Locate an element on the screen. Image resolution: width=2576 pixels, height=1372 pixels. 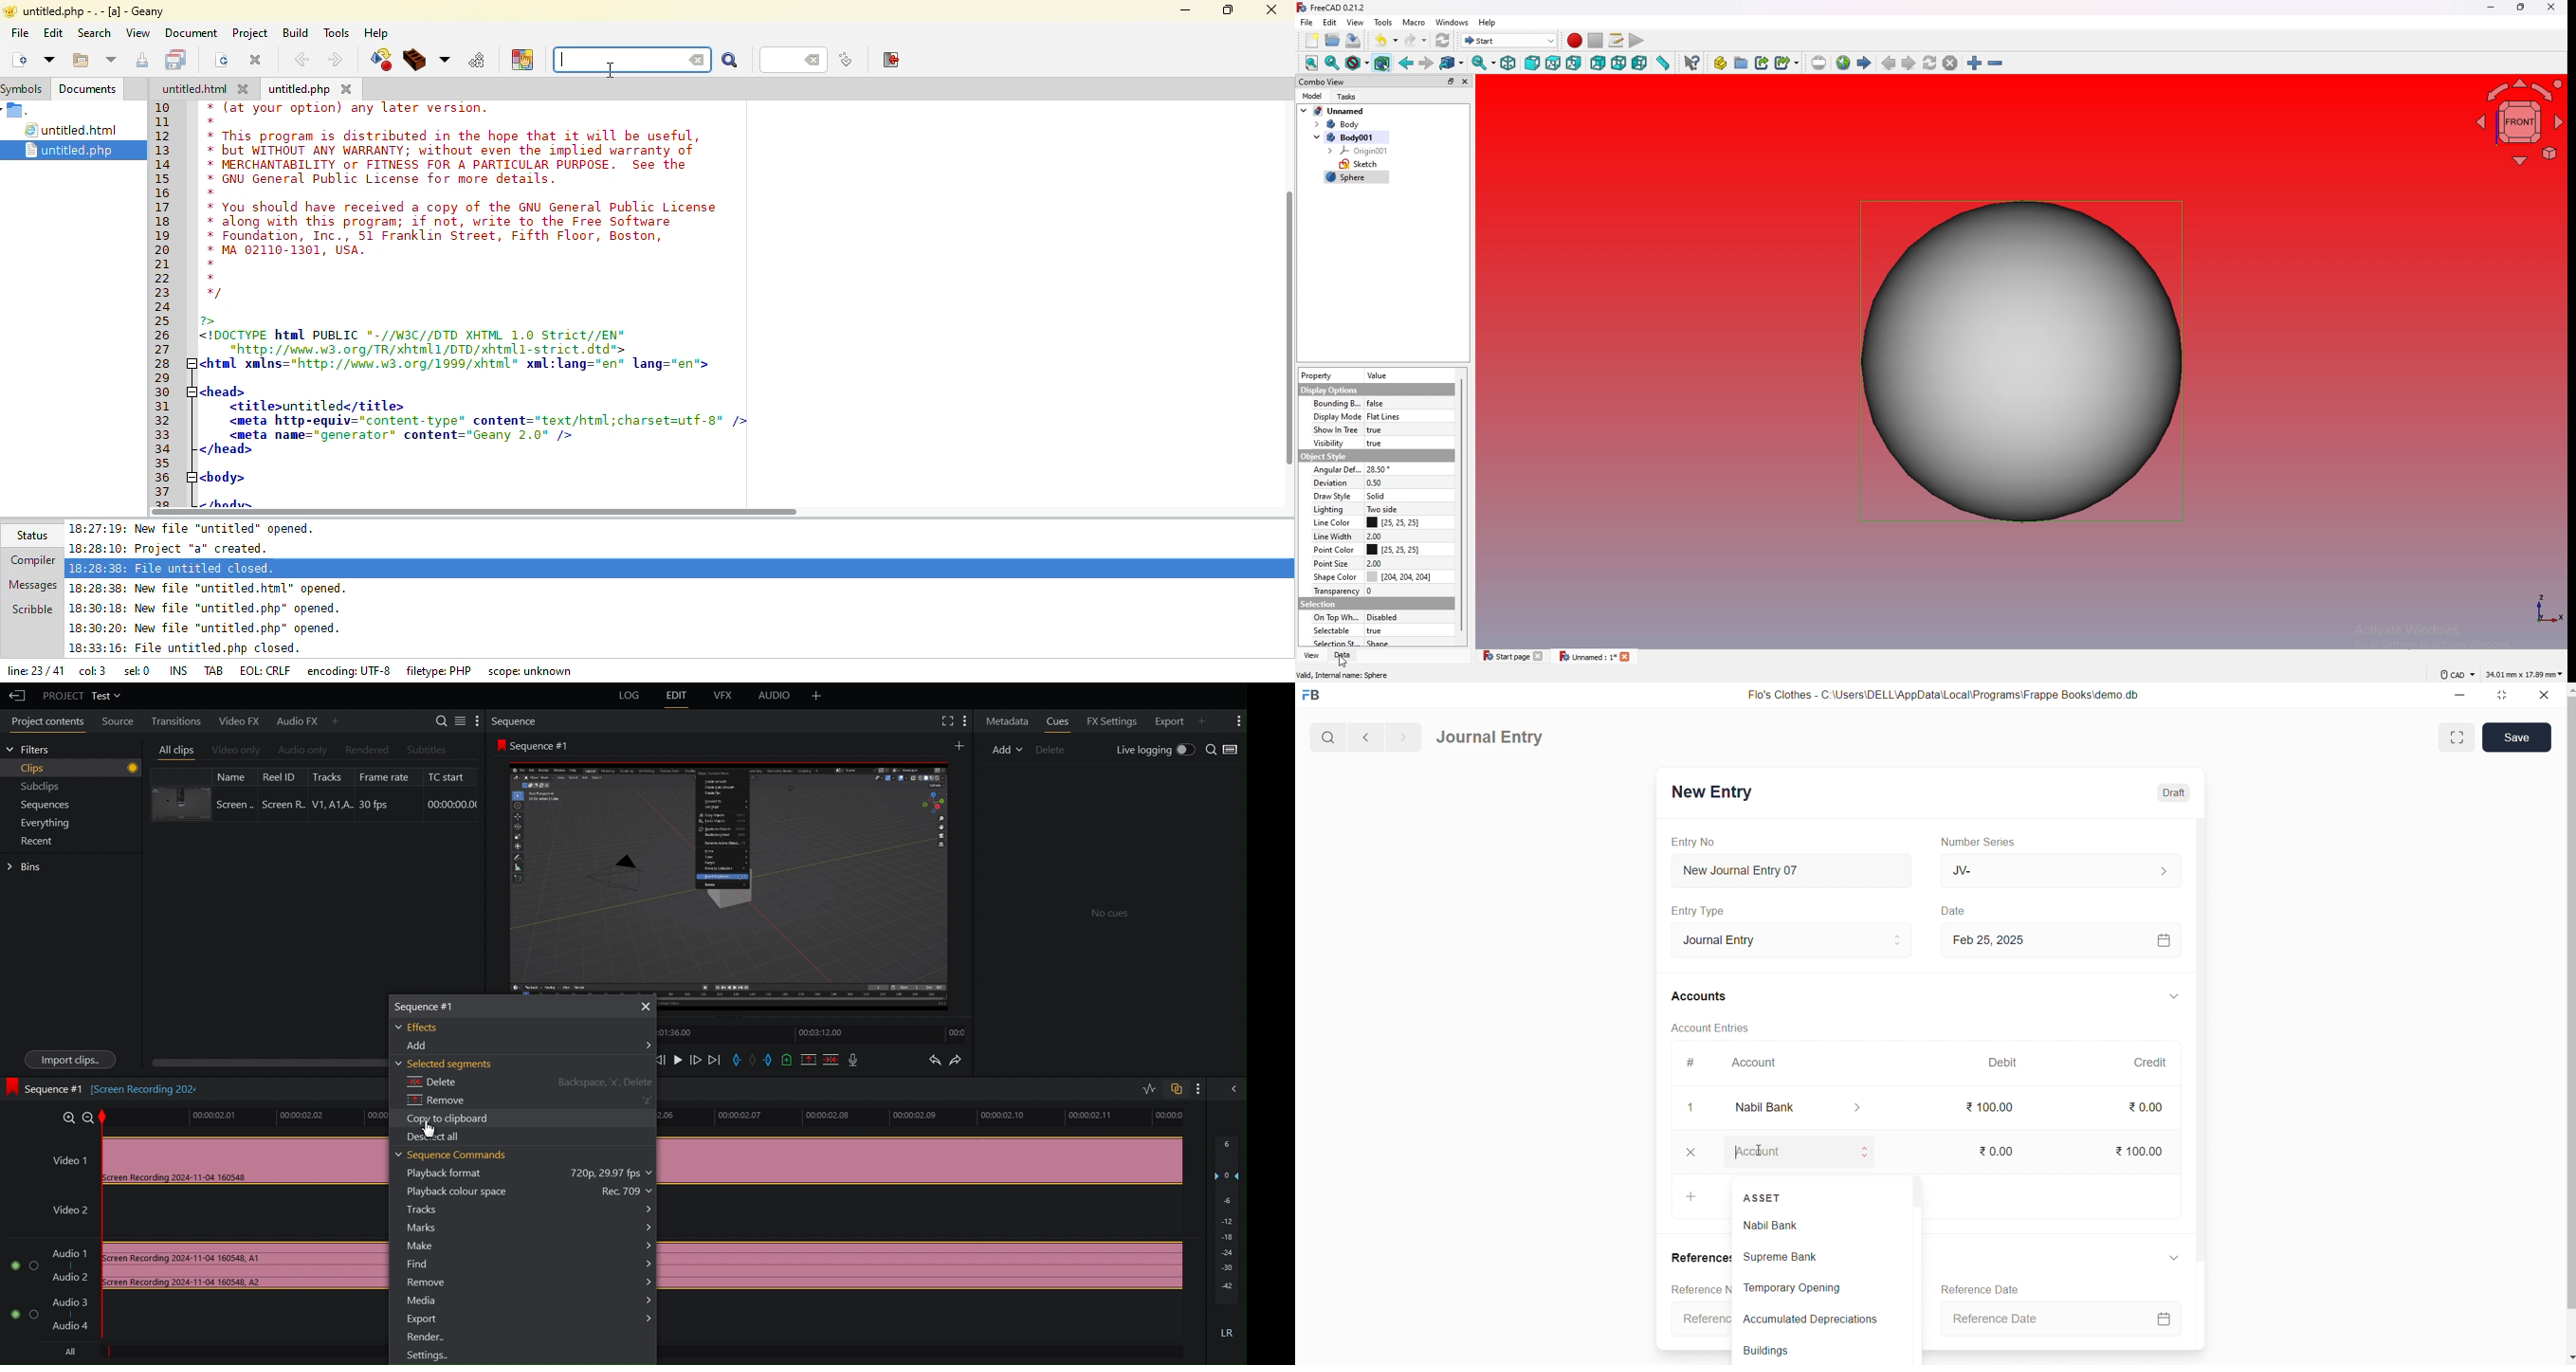
selectable is located at coordinates (1375, 630).